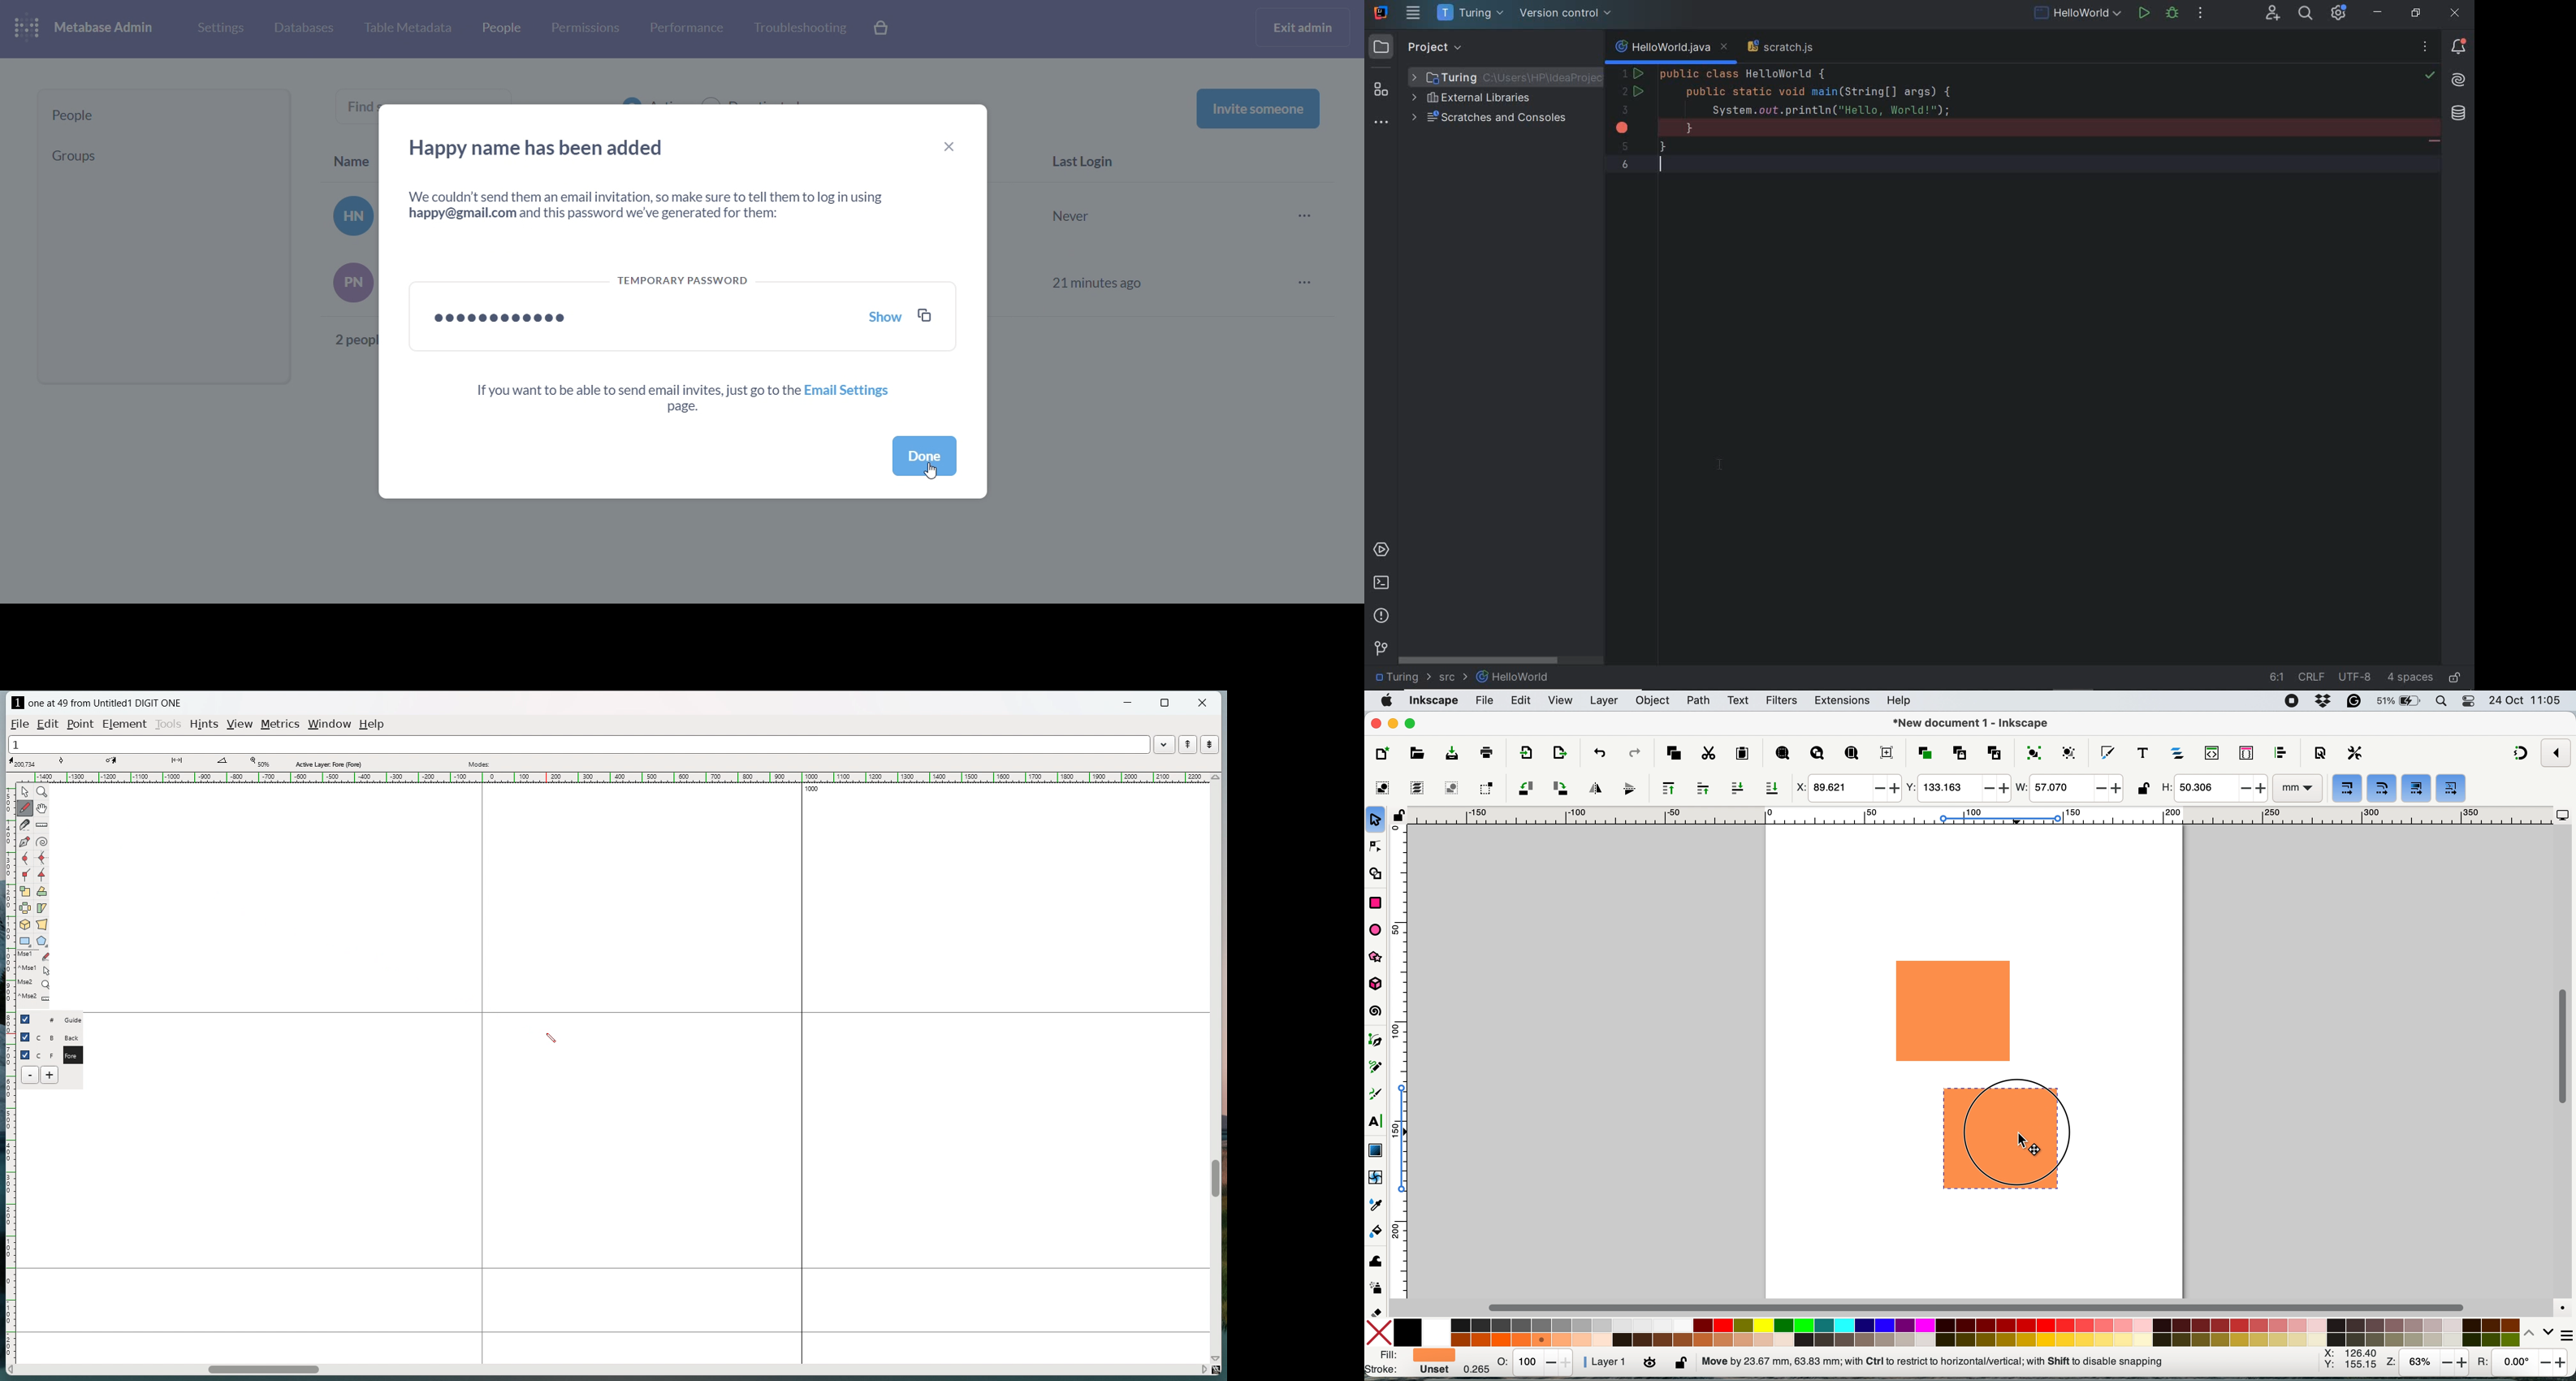  Describe the element at coordinates (26, 875) in the screenshot. I see `add a corner point` at that location.